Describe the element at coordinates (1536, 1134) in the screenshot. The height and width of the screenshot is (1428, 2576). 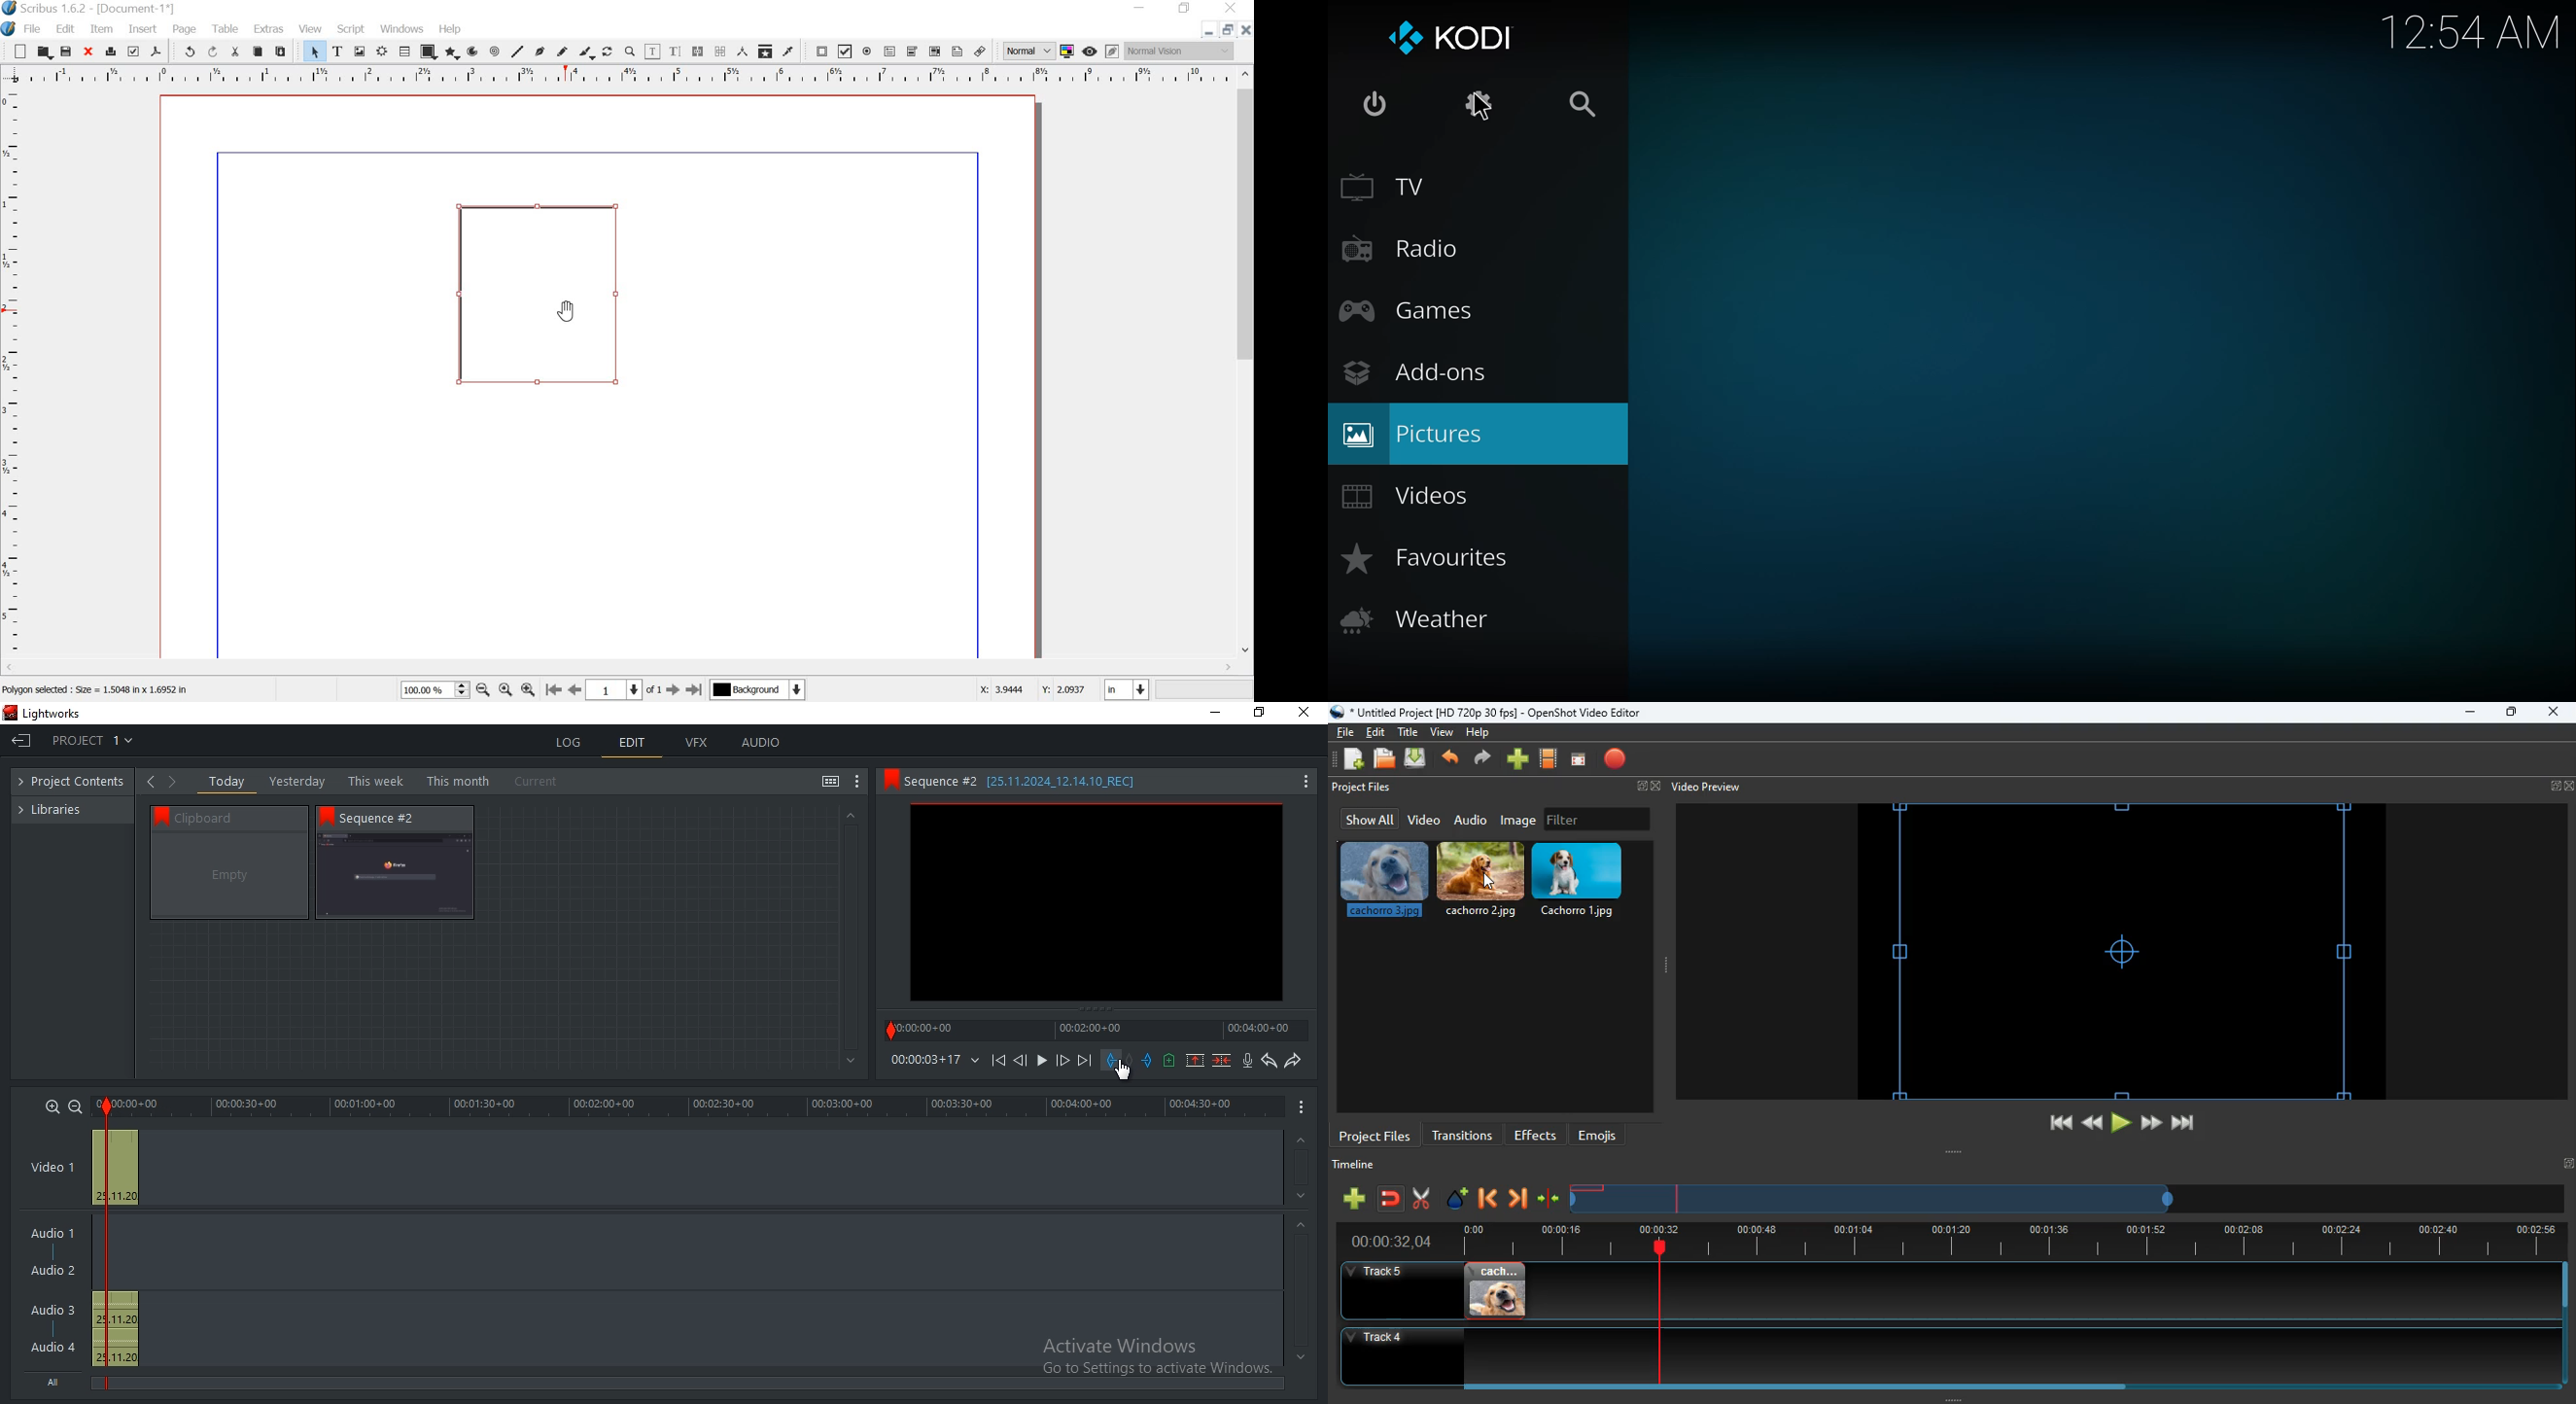
I see `effects` at that location.